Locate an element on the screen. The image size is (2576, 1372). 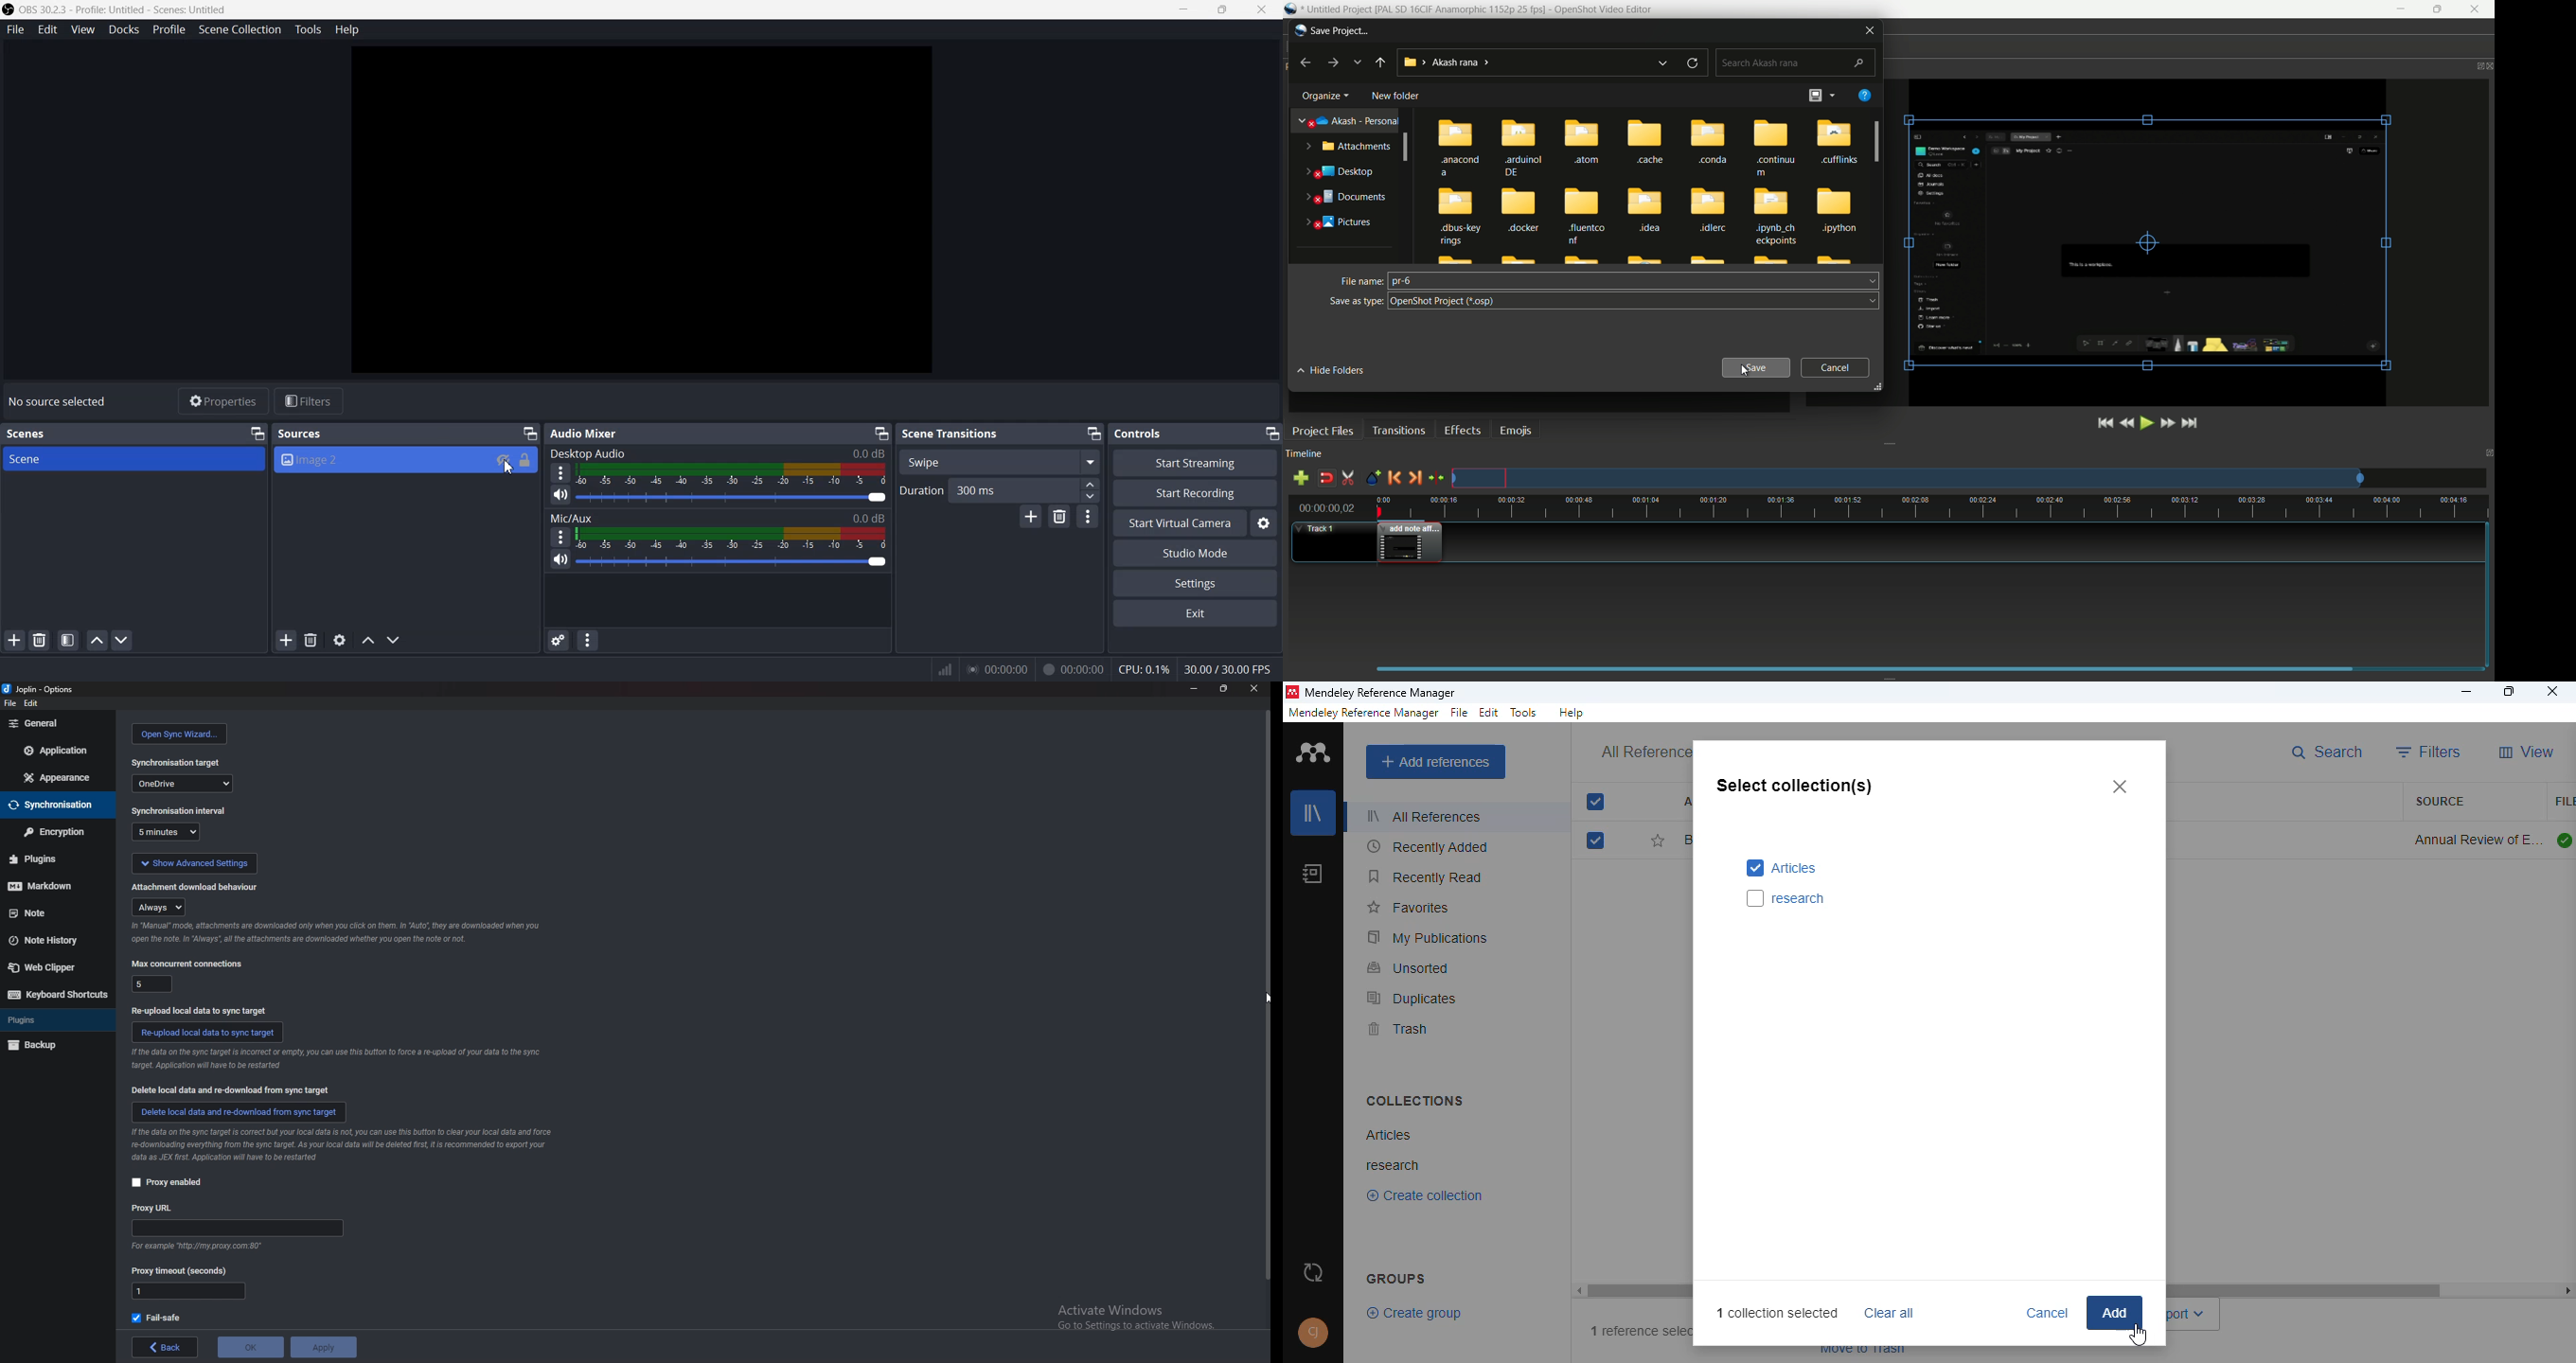
web clipper is located at coordinates (52, 969).